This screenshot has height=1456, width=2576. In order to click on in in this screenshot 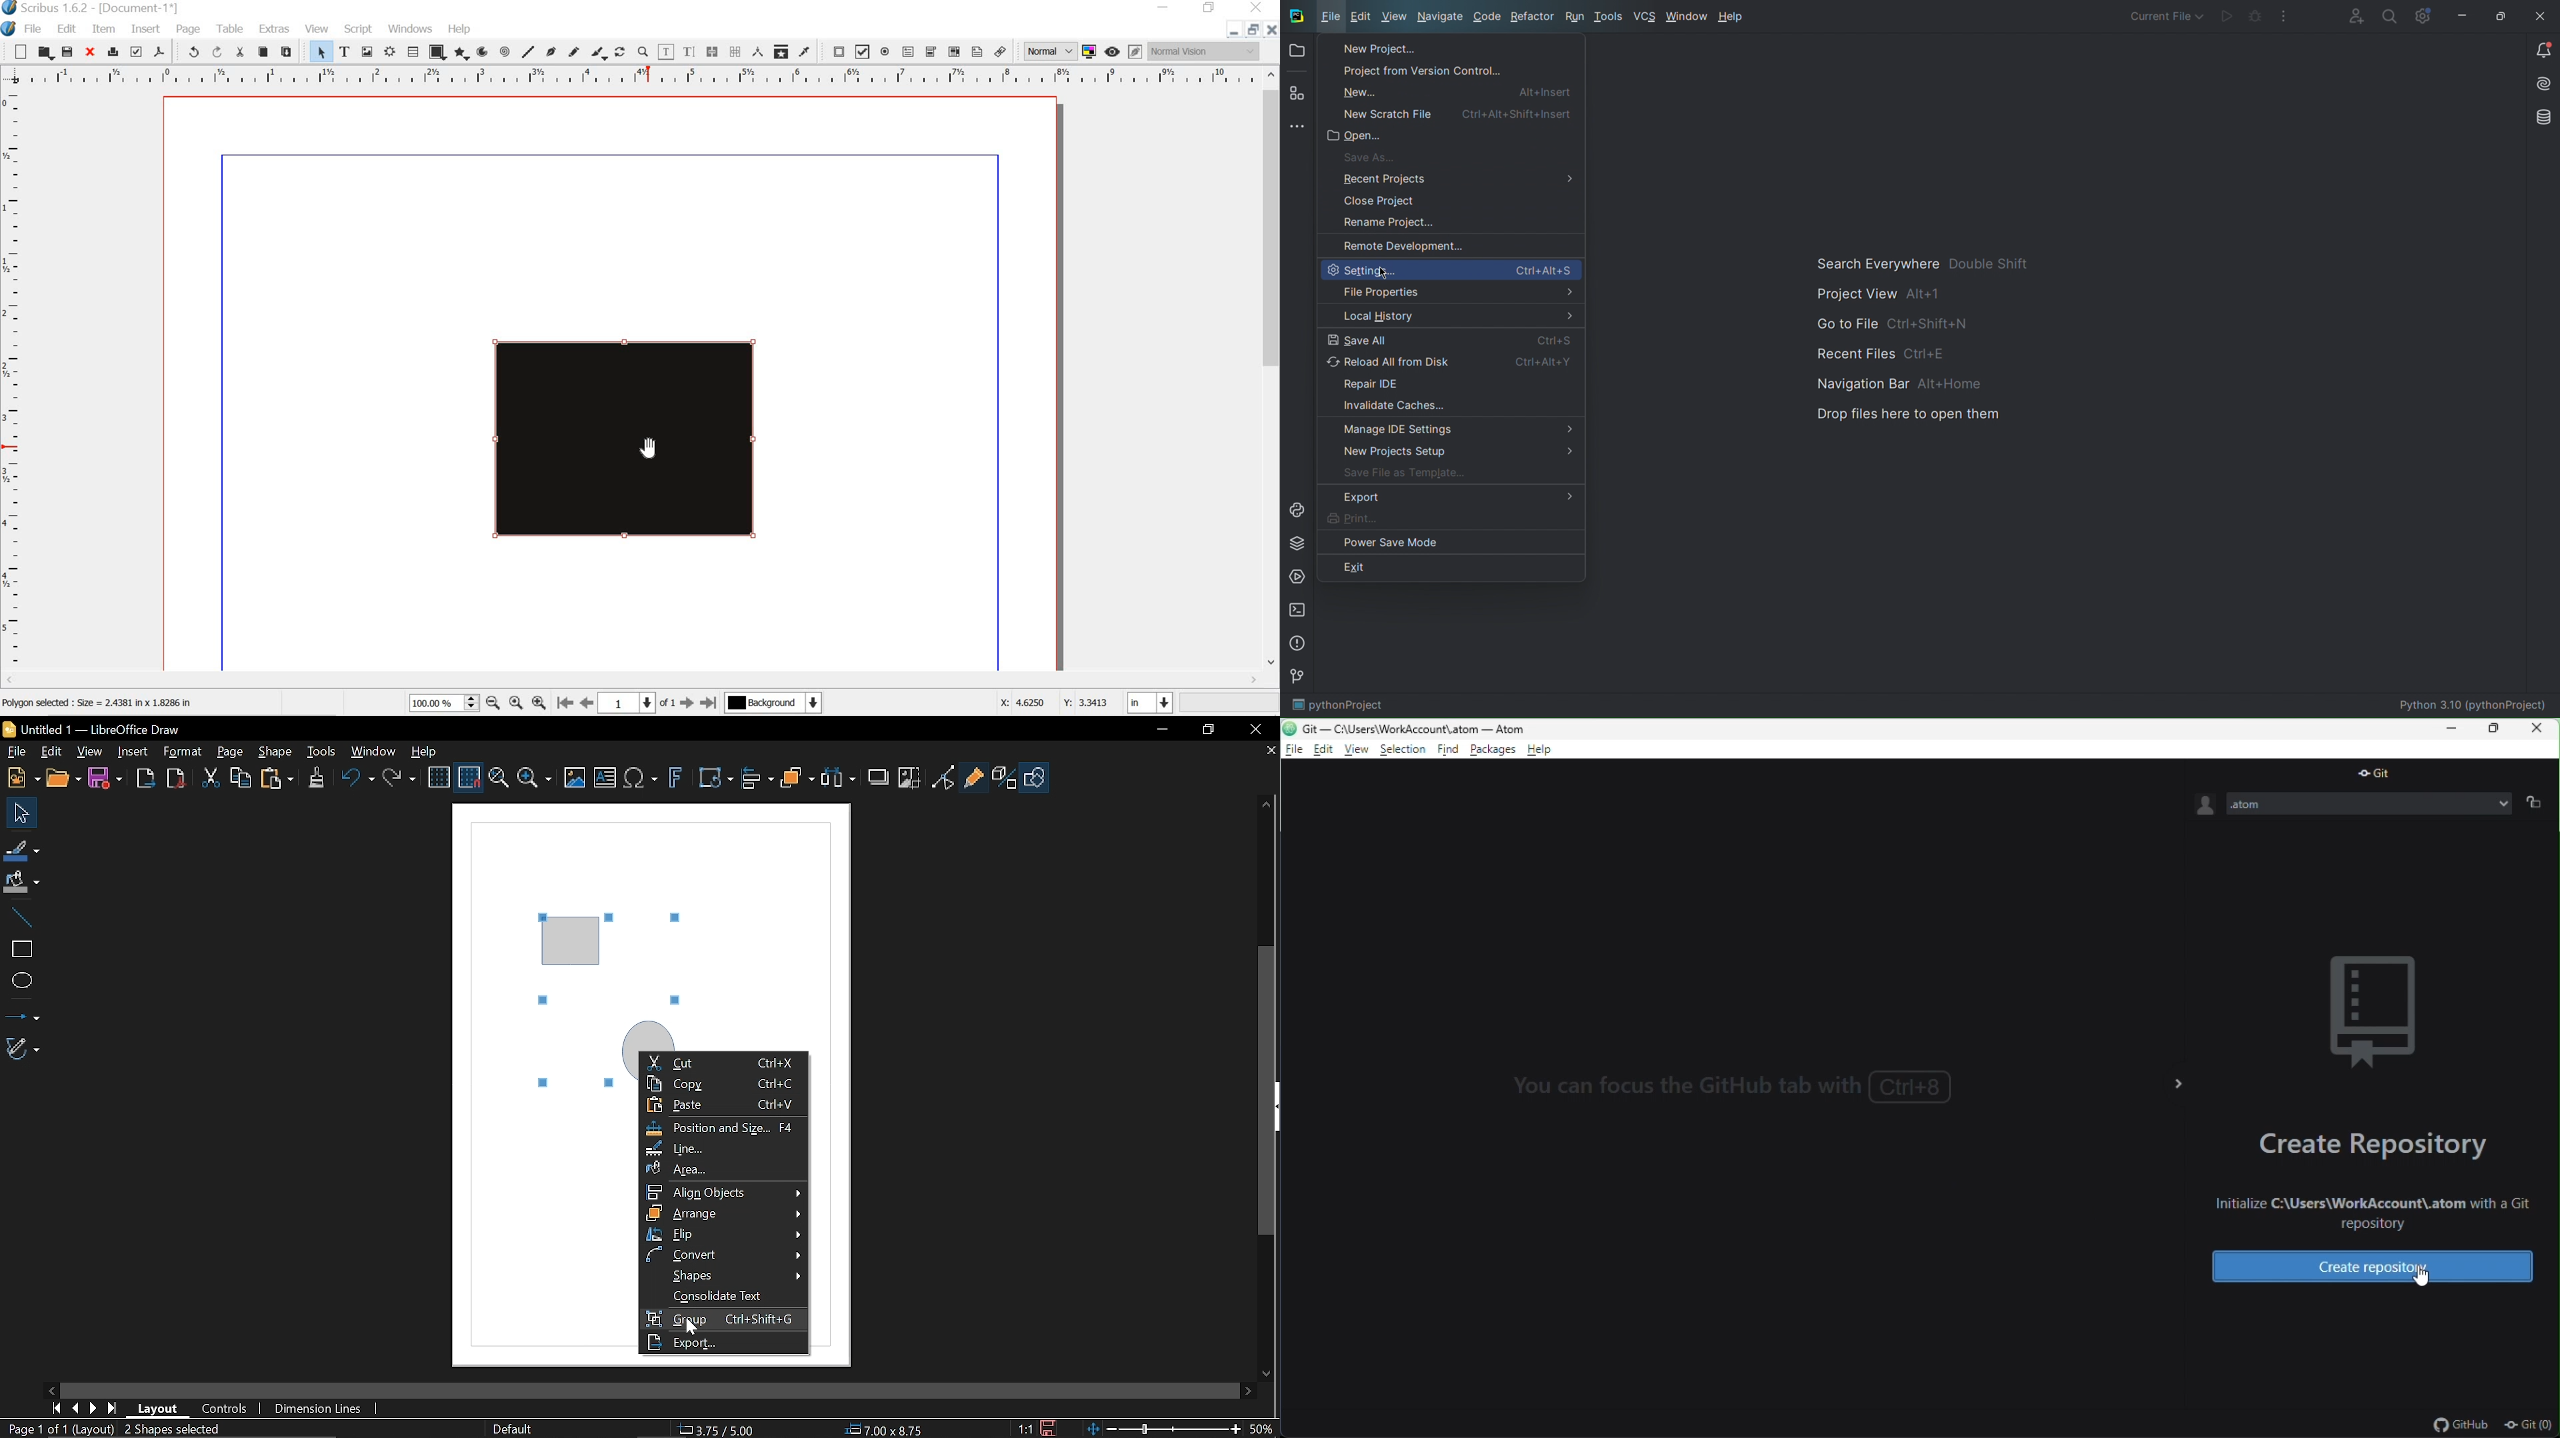, I will do `click(1149, 703)`.